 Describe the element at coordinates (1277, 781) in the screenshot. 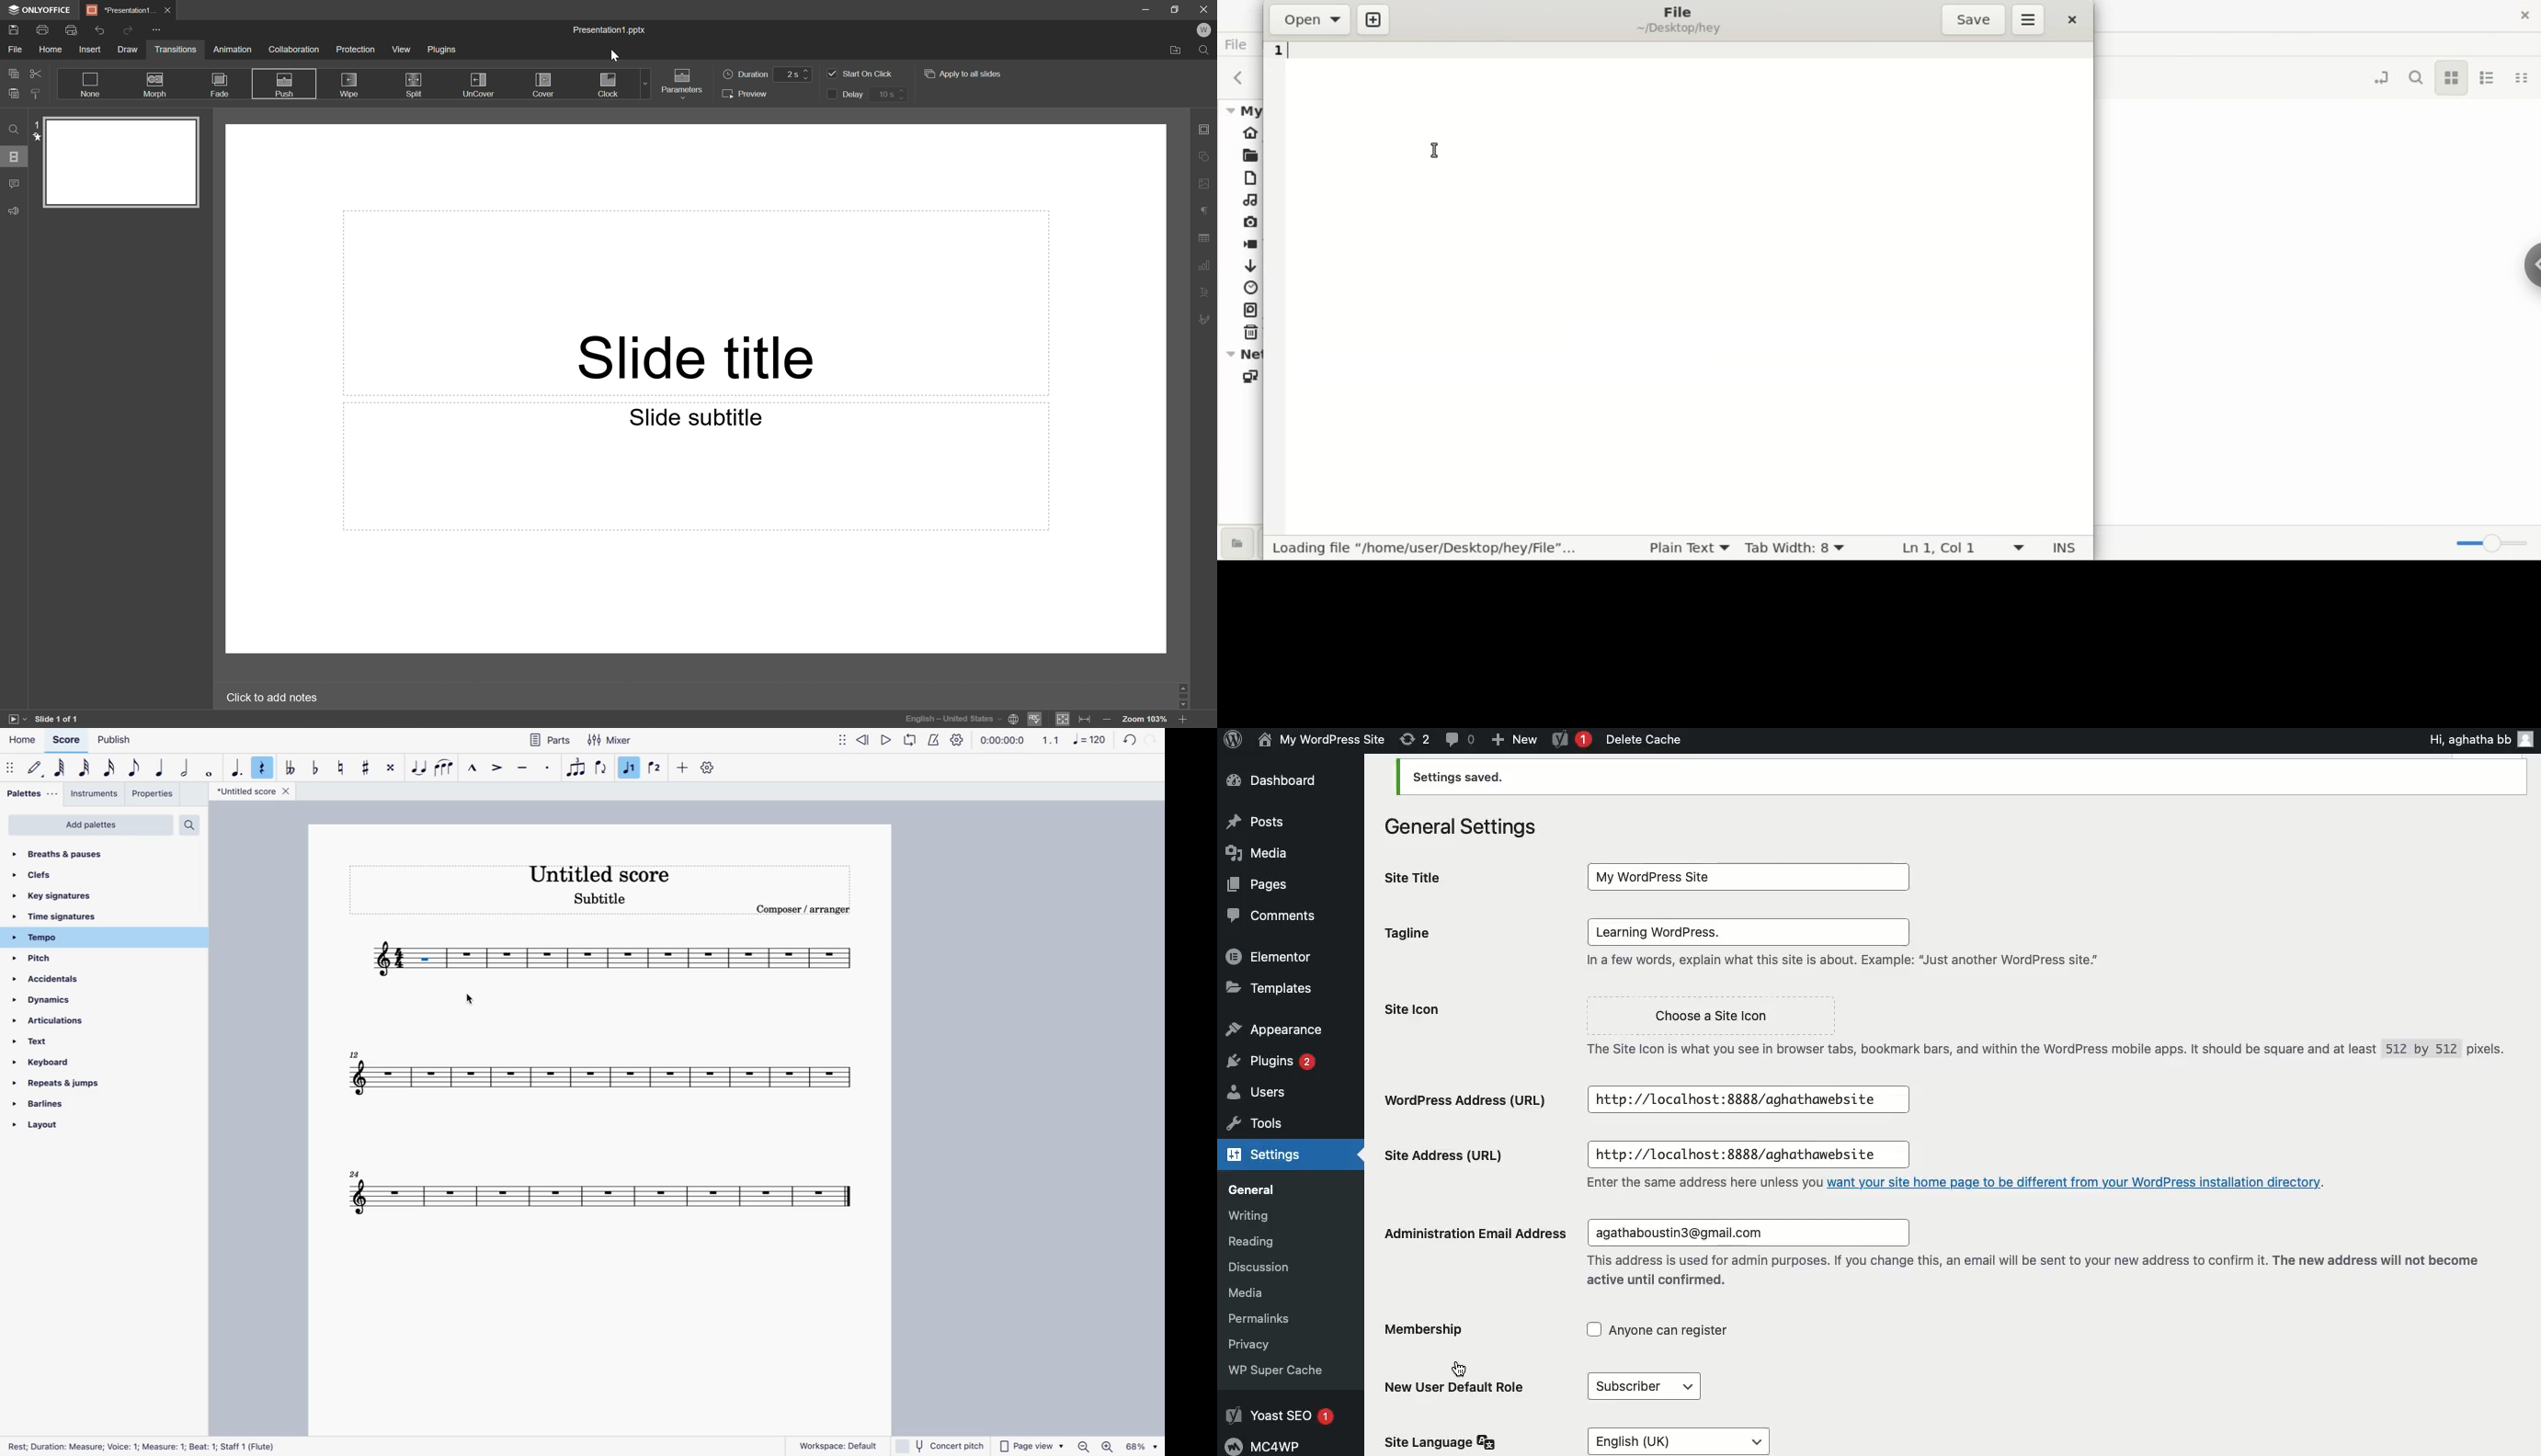

I see `Dashboard` at that location.